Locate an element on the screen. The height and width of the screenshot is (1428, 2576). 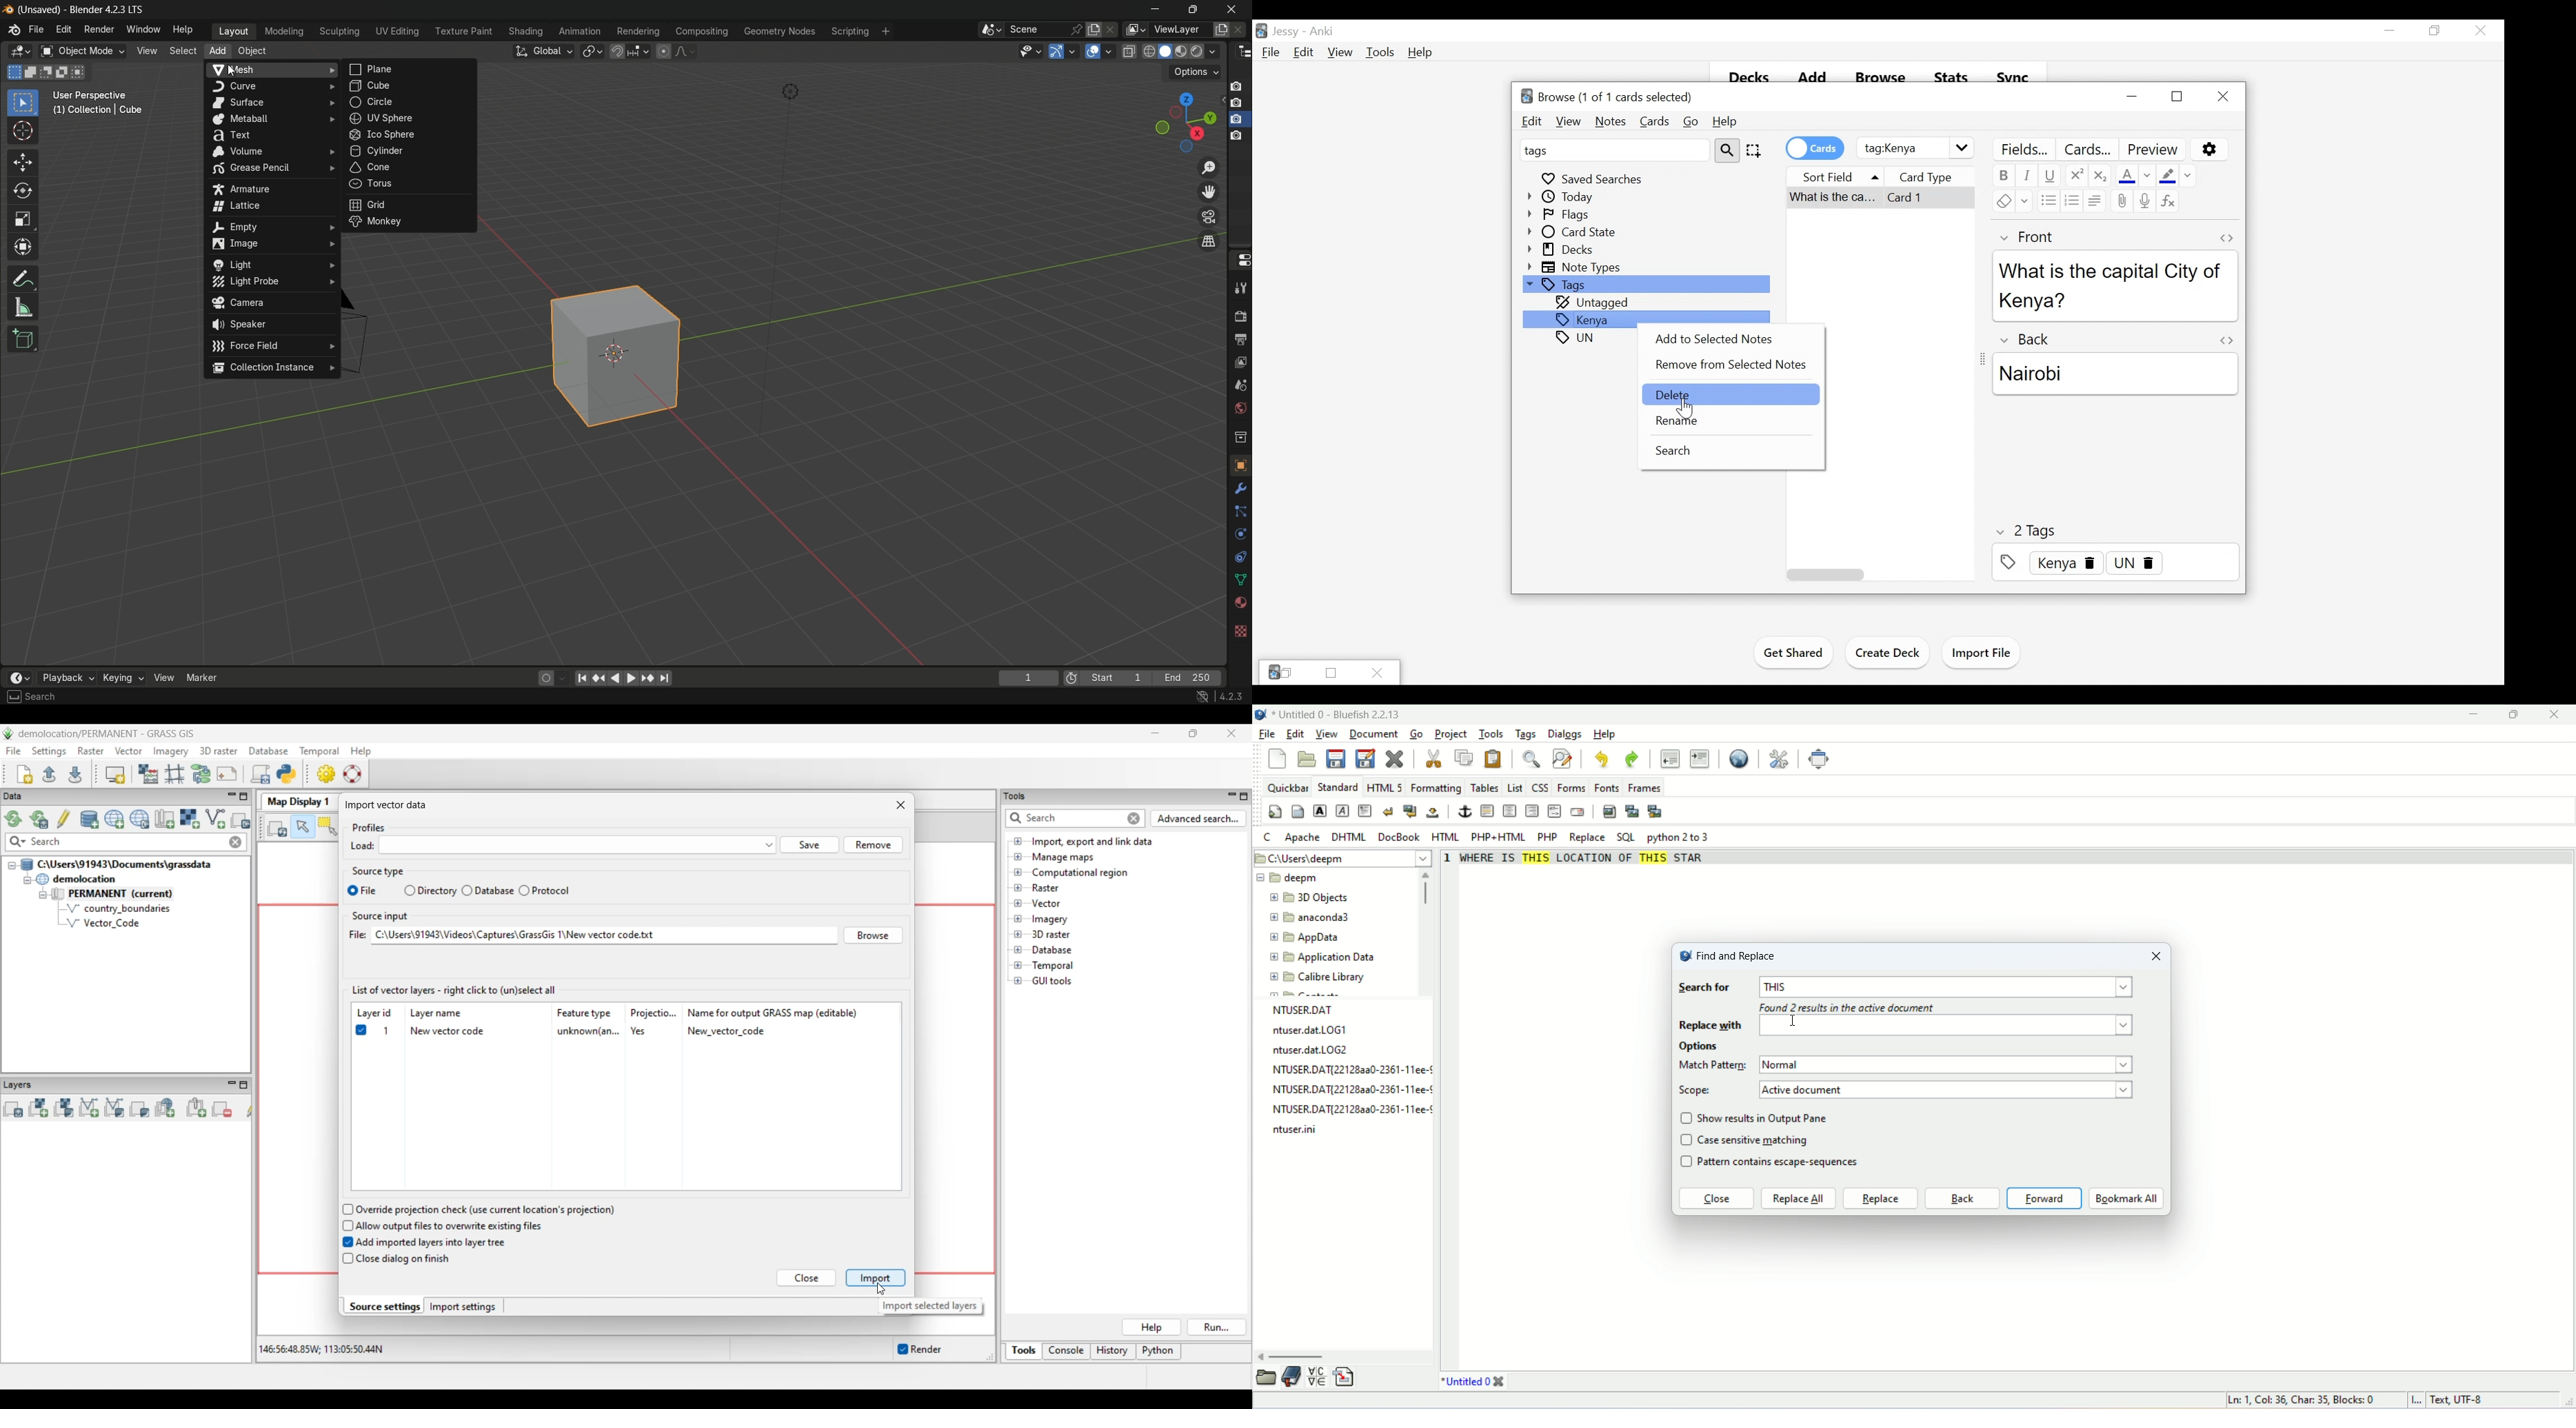
file name is located at coordinates (1355, 1070).